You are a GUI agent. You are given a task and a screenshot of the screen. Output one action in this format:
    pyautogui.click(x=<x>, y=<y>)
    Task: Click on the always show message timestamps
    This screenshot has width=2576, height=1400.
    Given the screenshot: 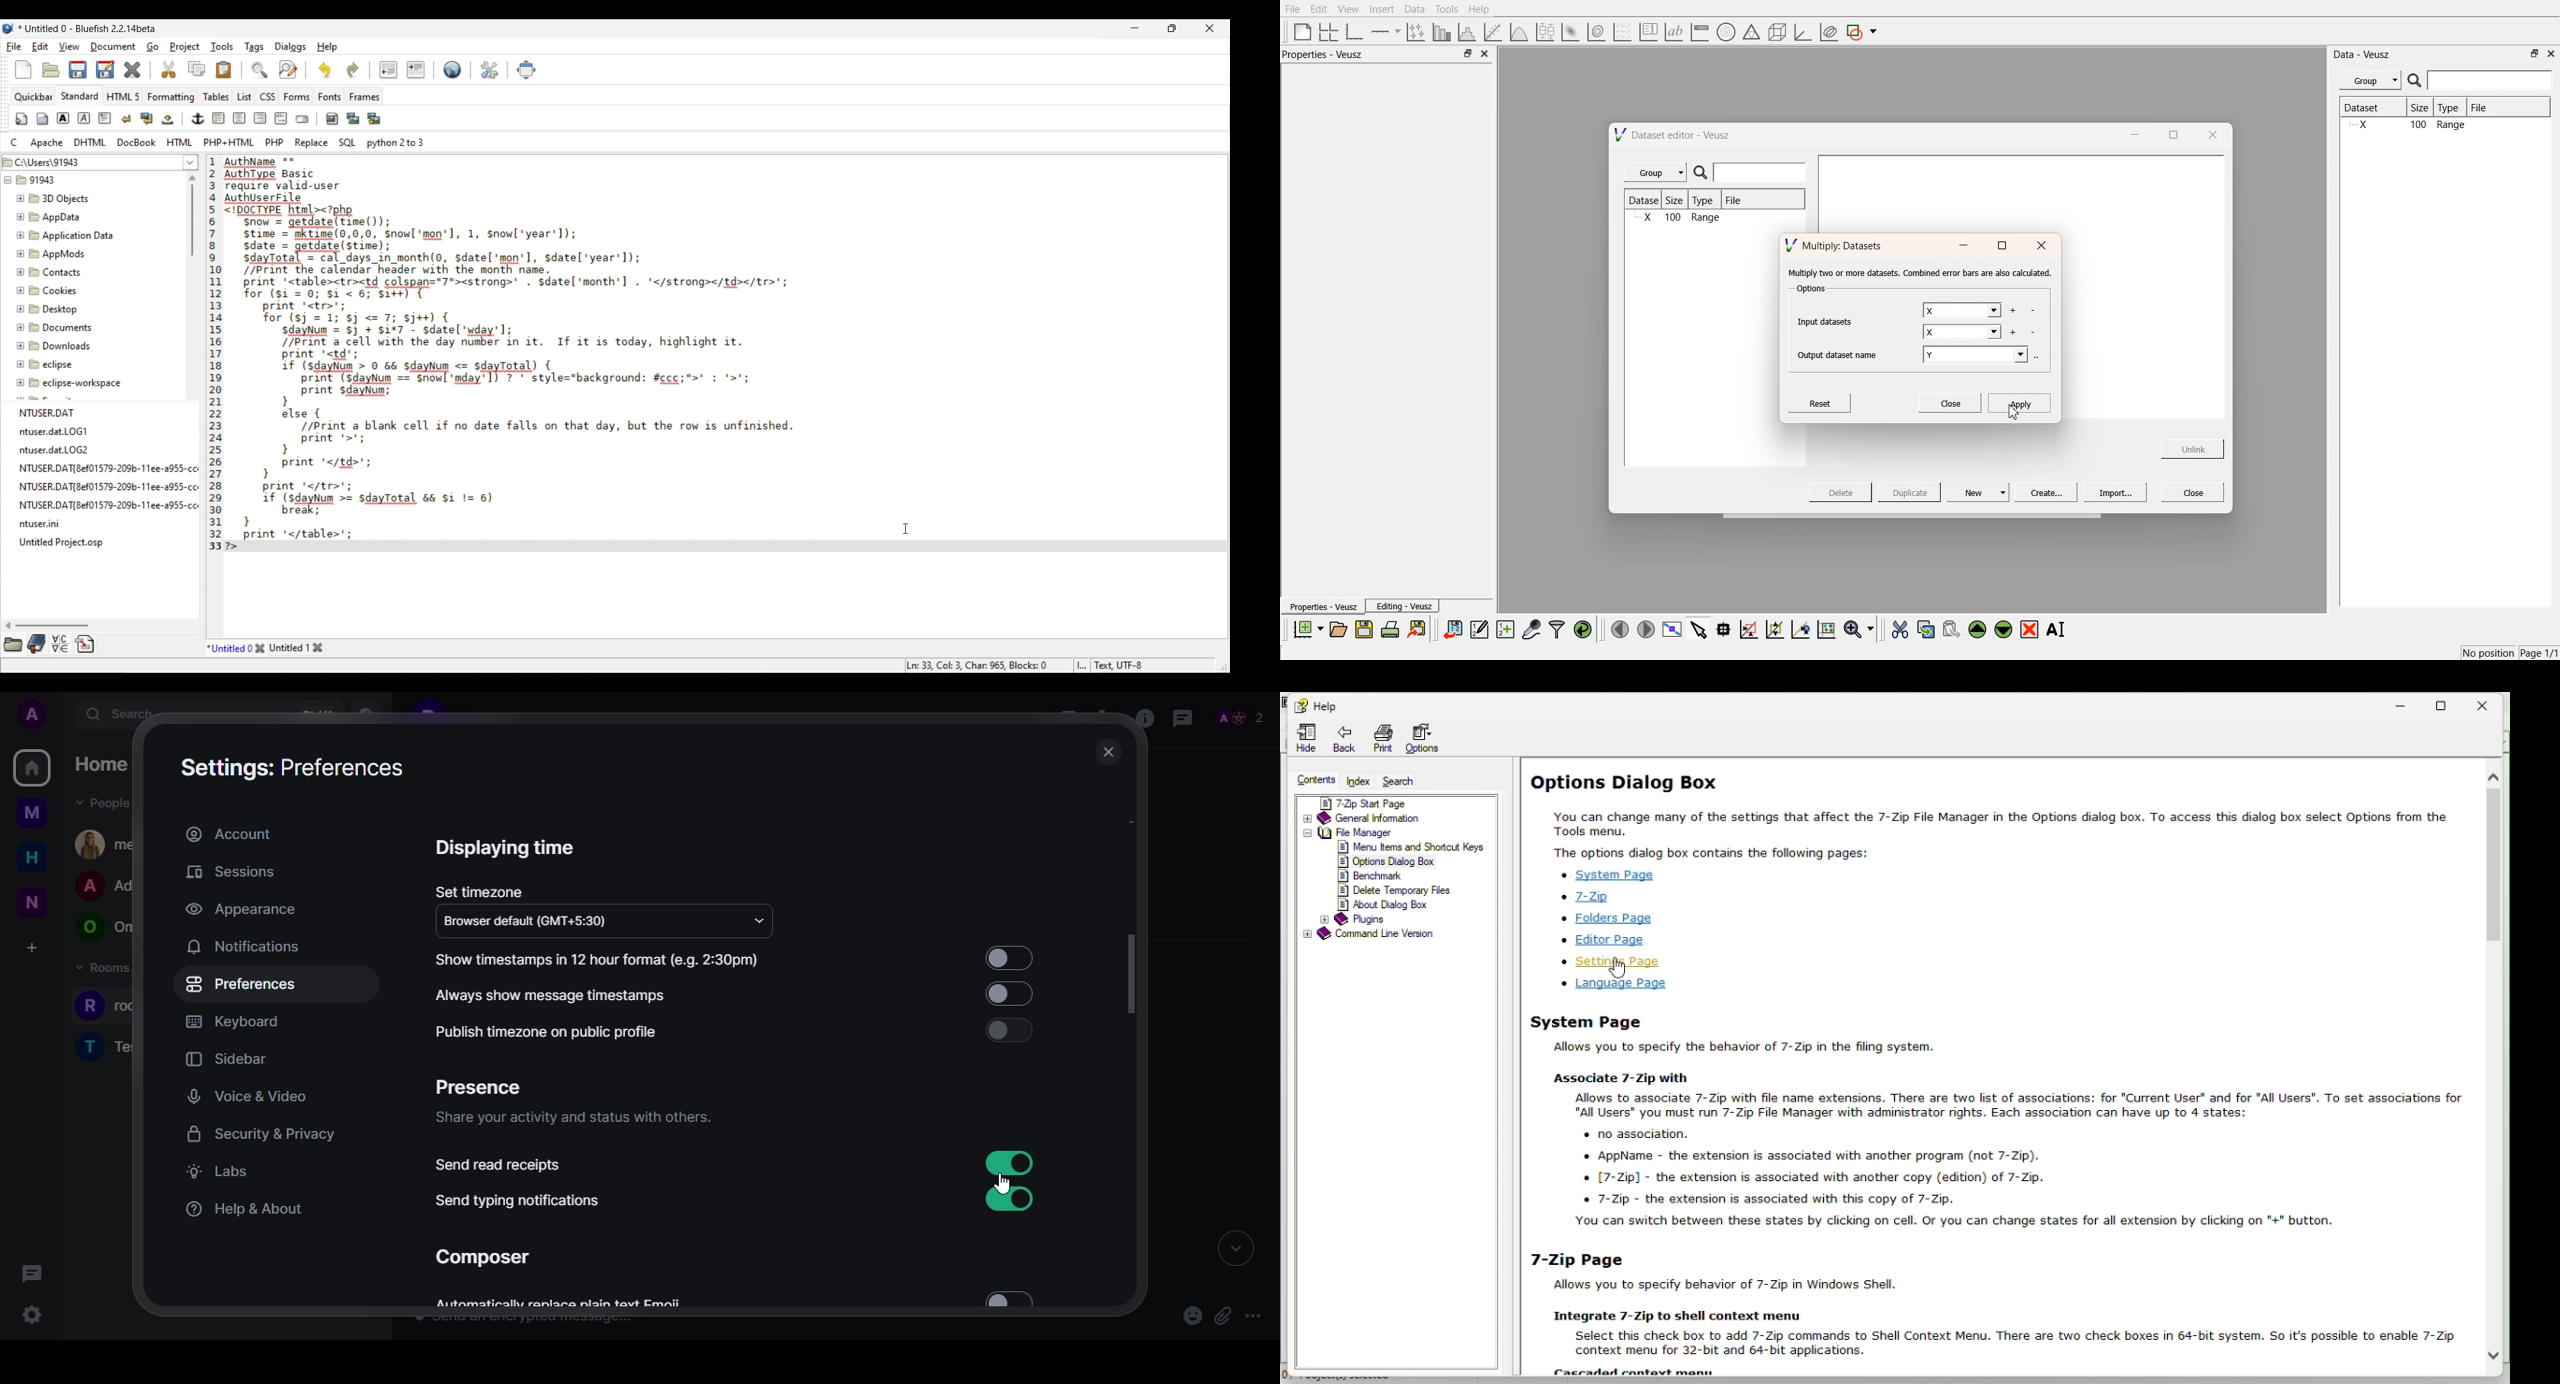 What is the action you would take?
    pyautogui.click(x=556, y=996)
    